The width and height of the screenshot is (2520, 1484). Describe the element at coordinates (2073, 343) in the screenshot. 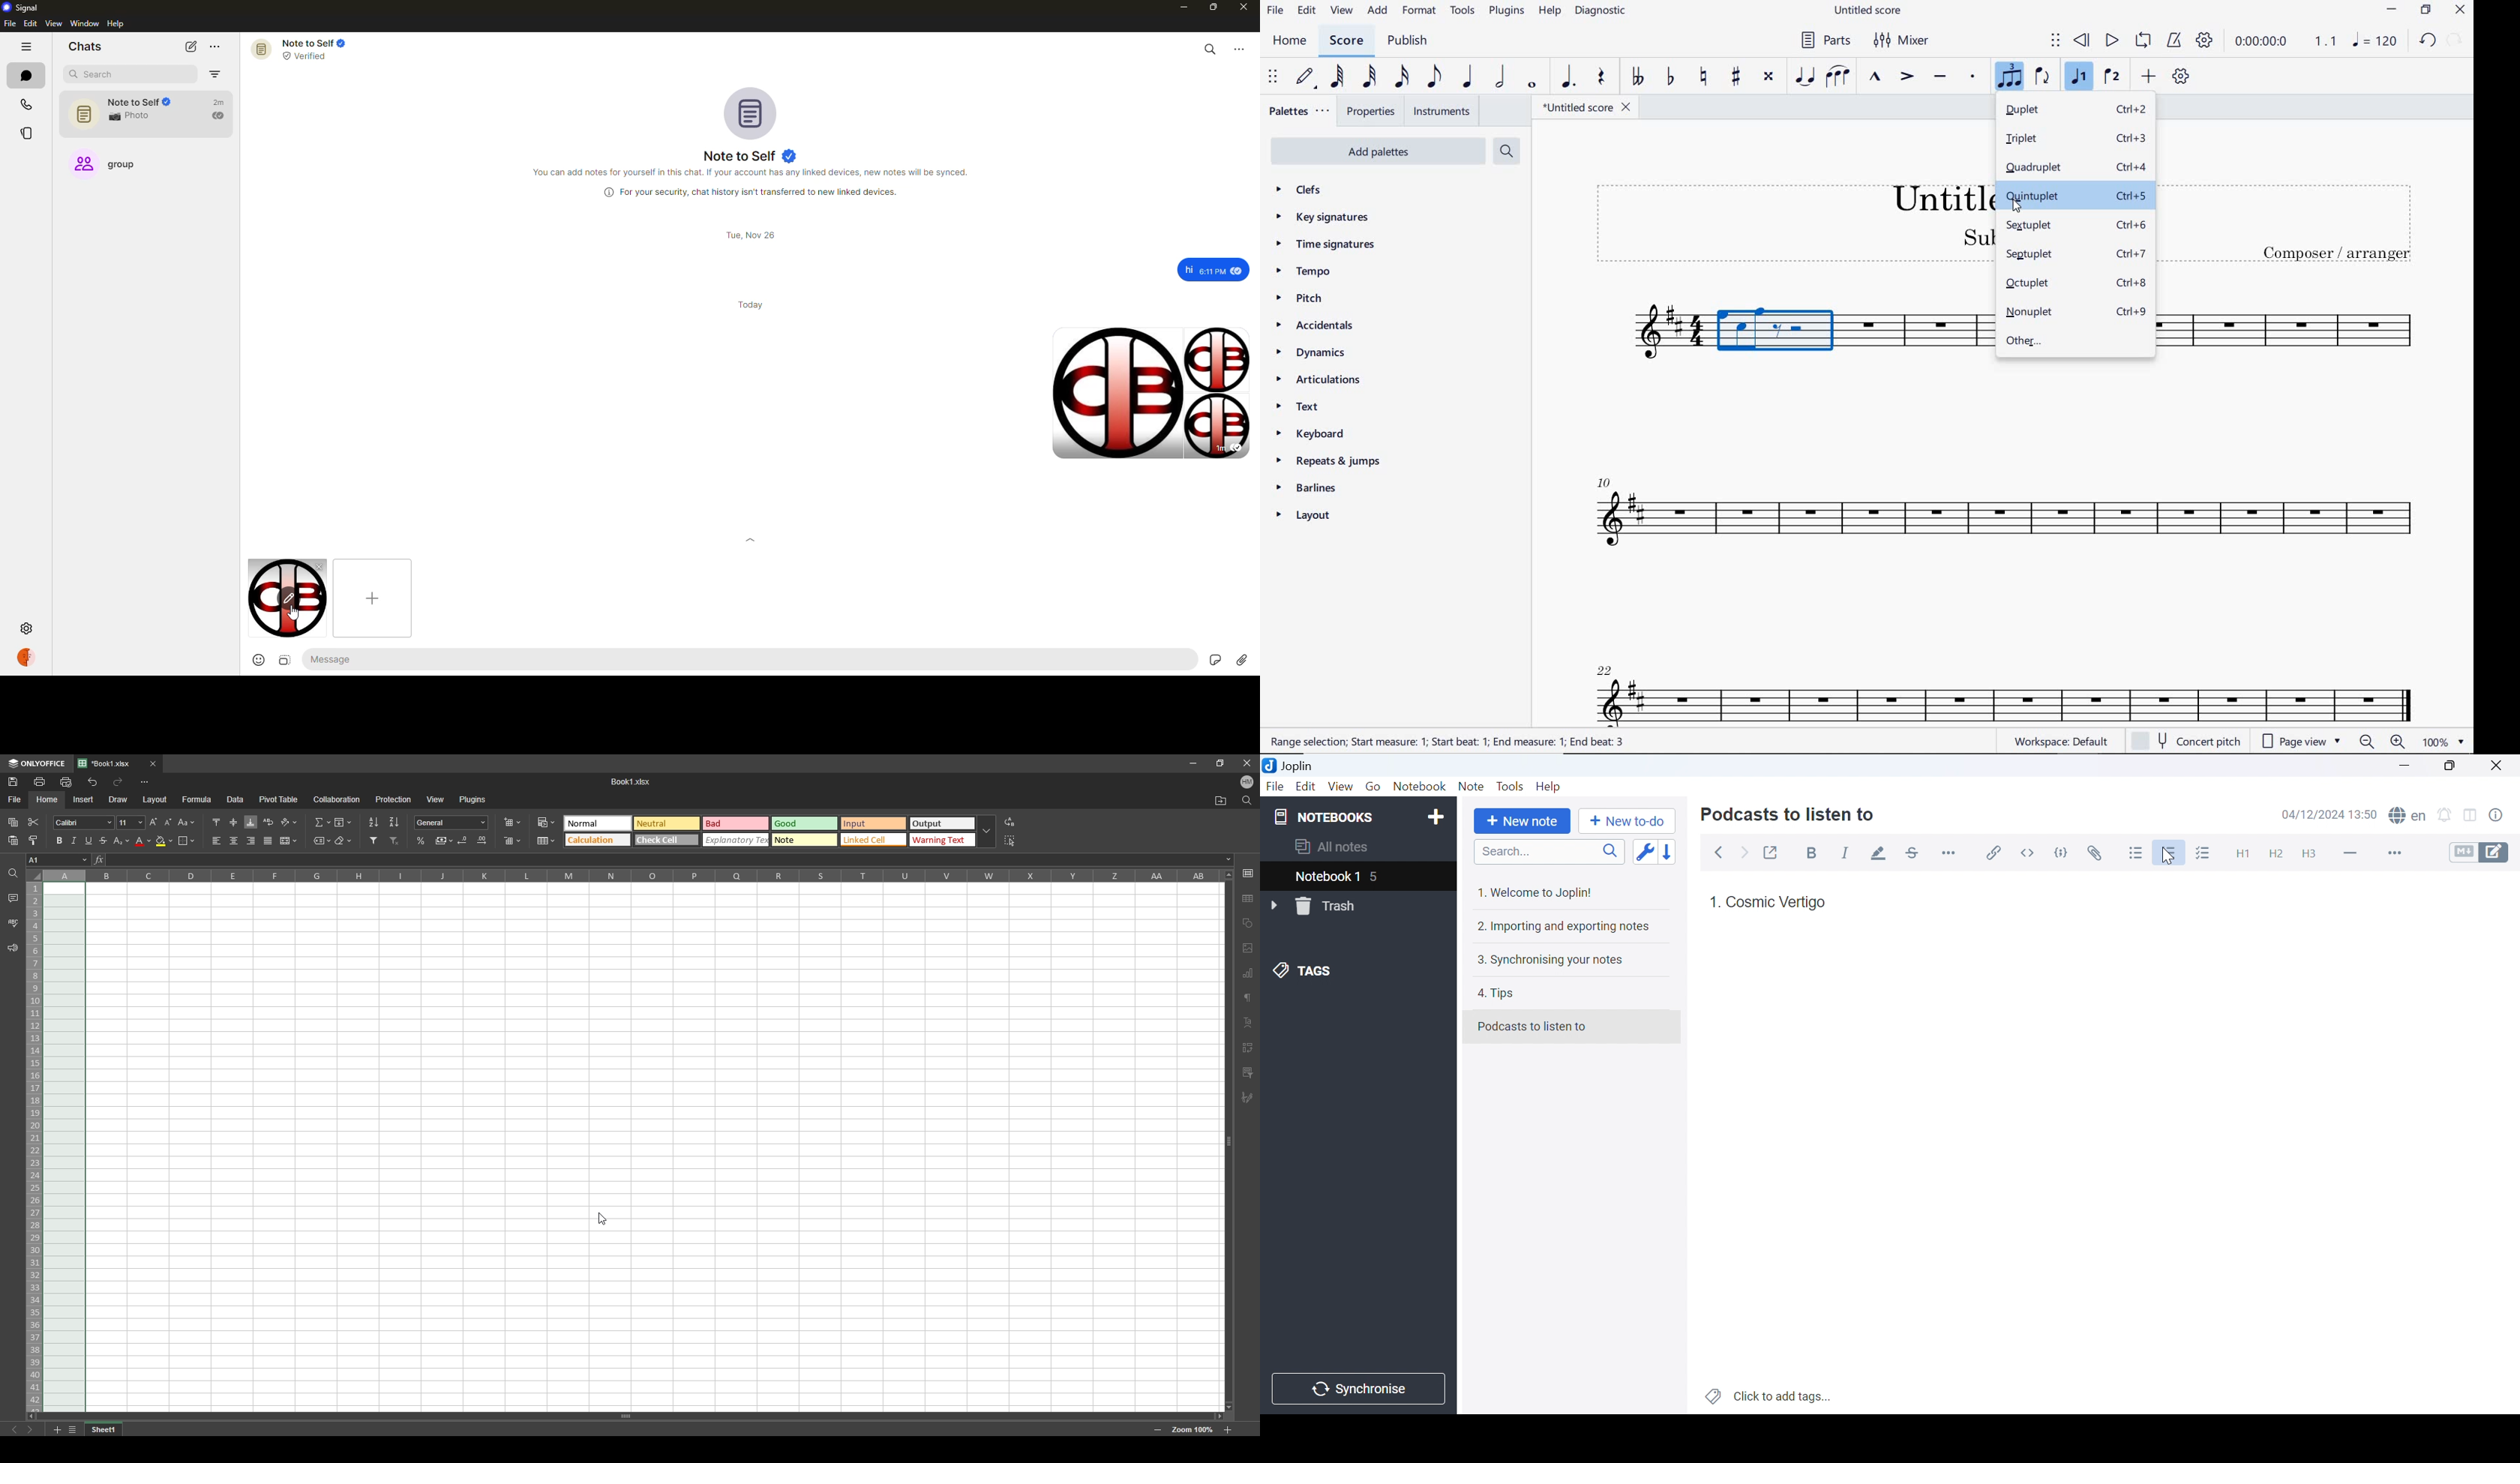

I see `other` at that location.